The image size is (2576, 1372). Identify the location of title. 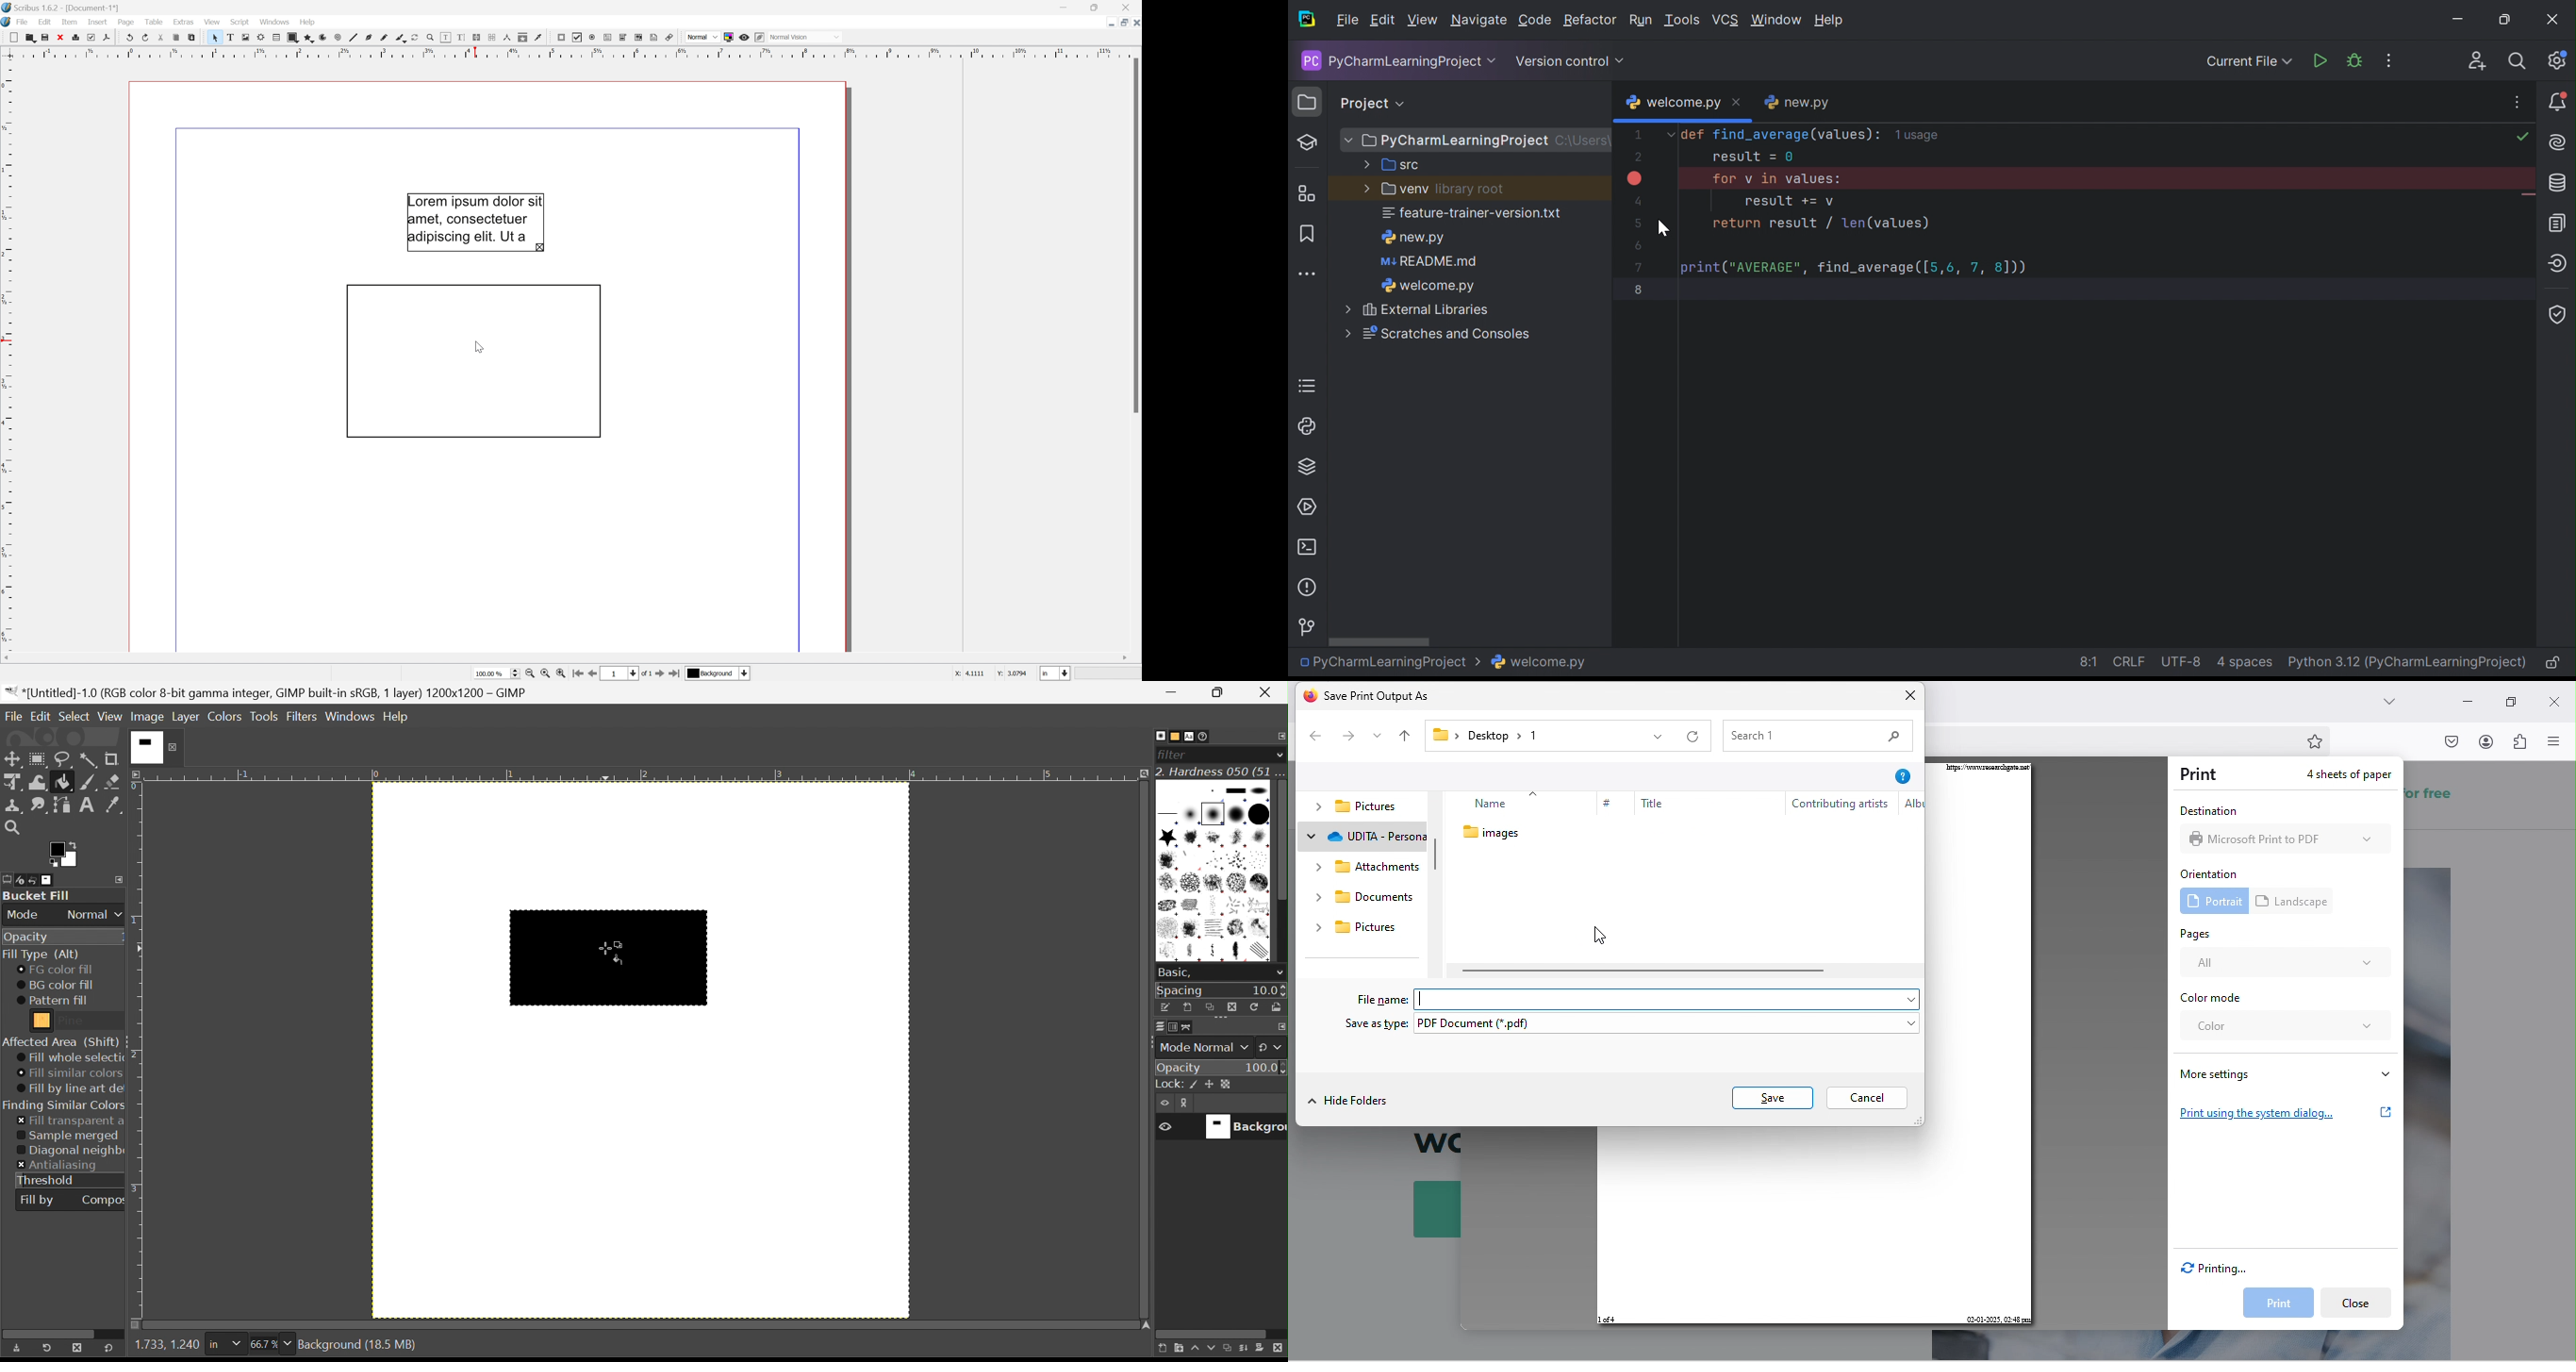
(1646, 808).